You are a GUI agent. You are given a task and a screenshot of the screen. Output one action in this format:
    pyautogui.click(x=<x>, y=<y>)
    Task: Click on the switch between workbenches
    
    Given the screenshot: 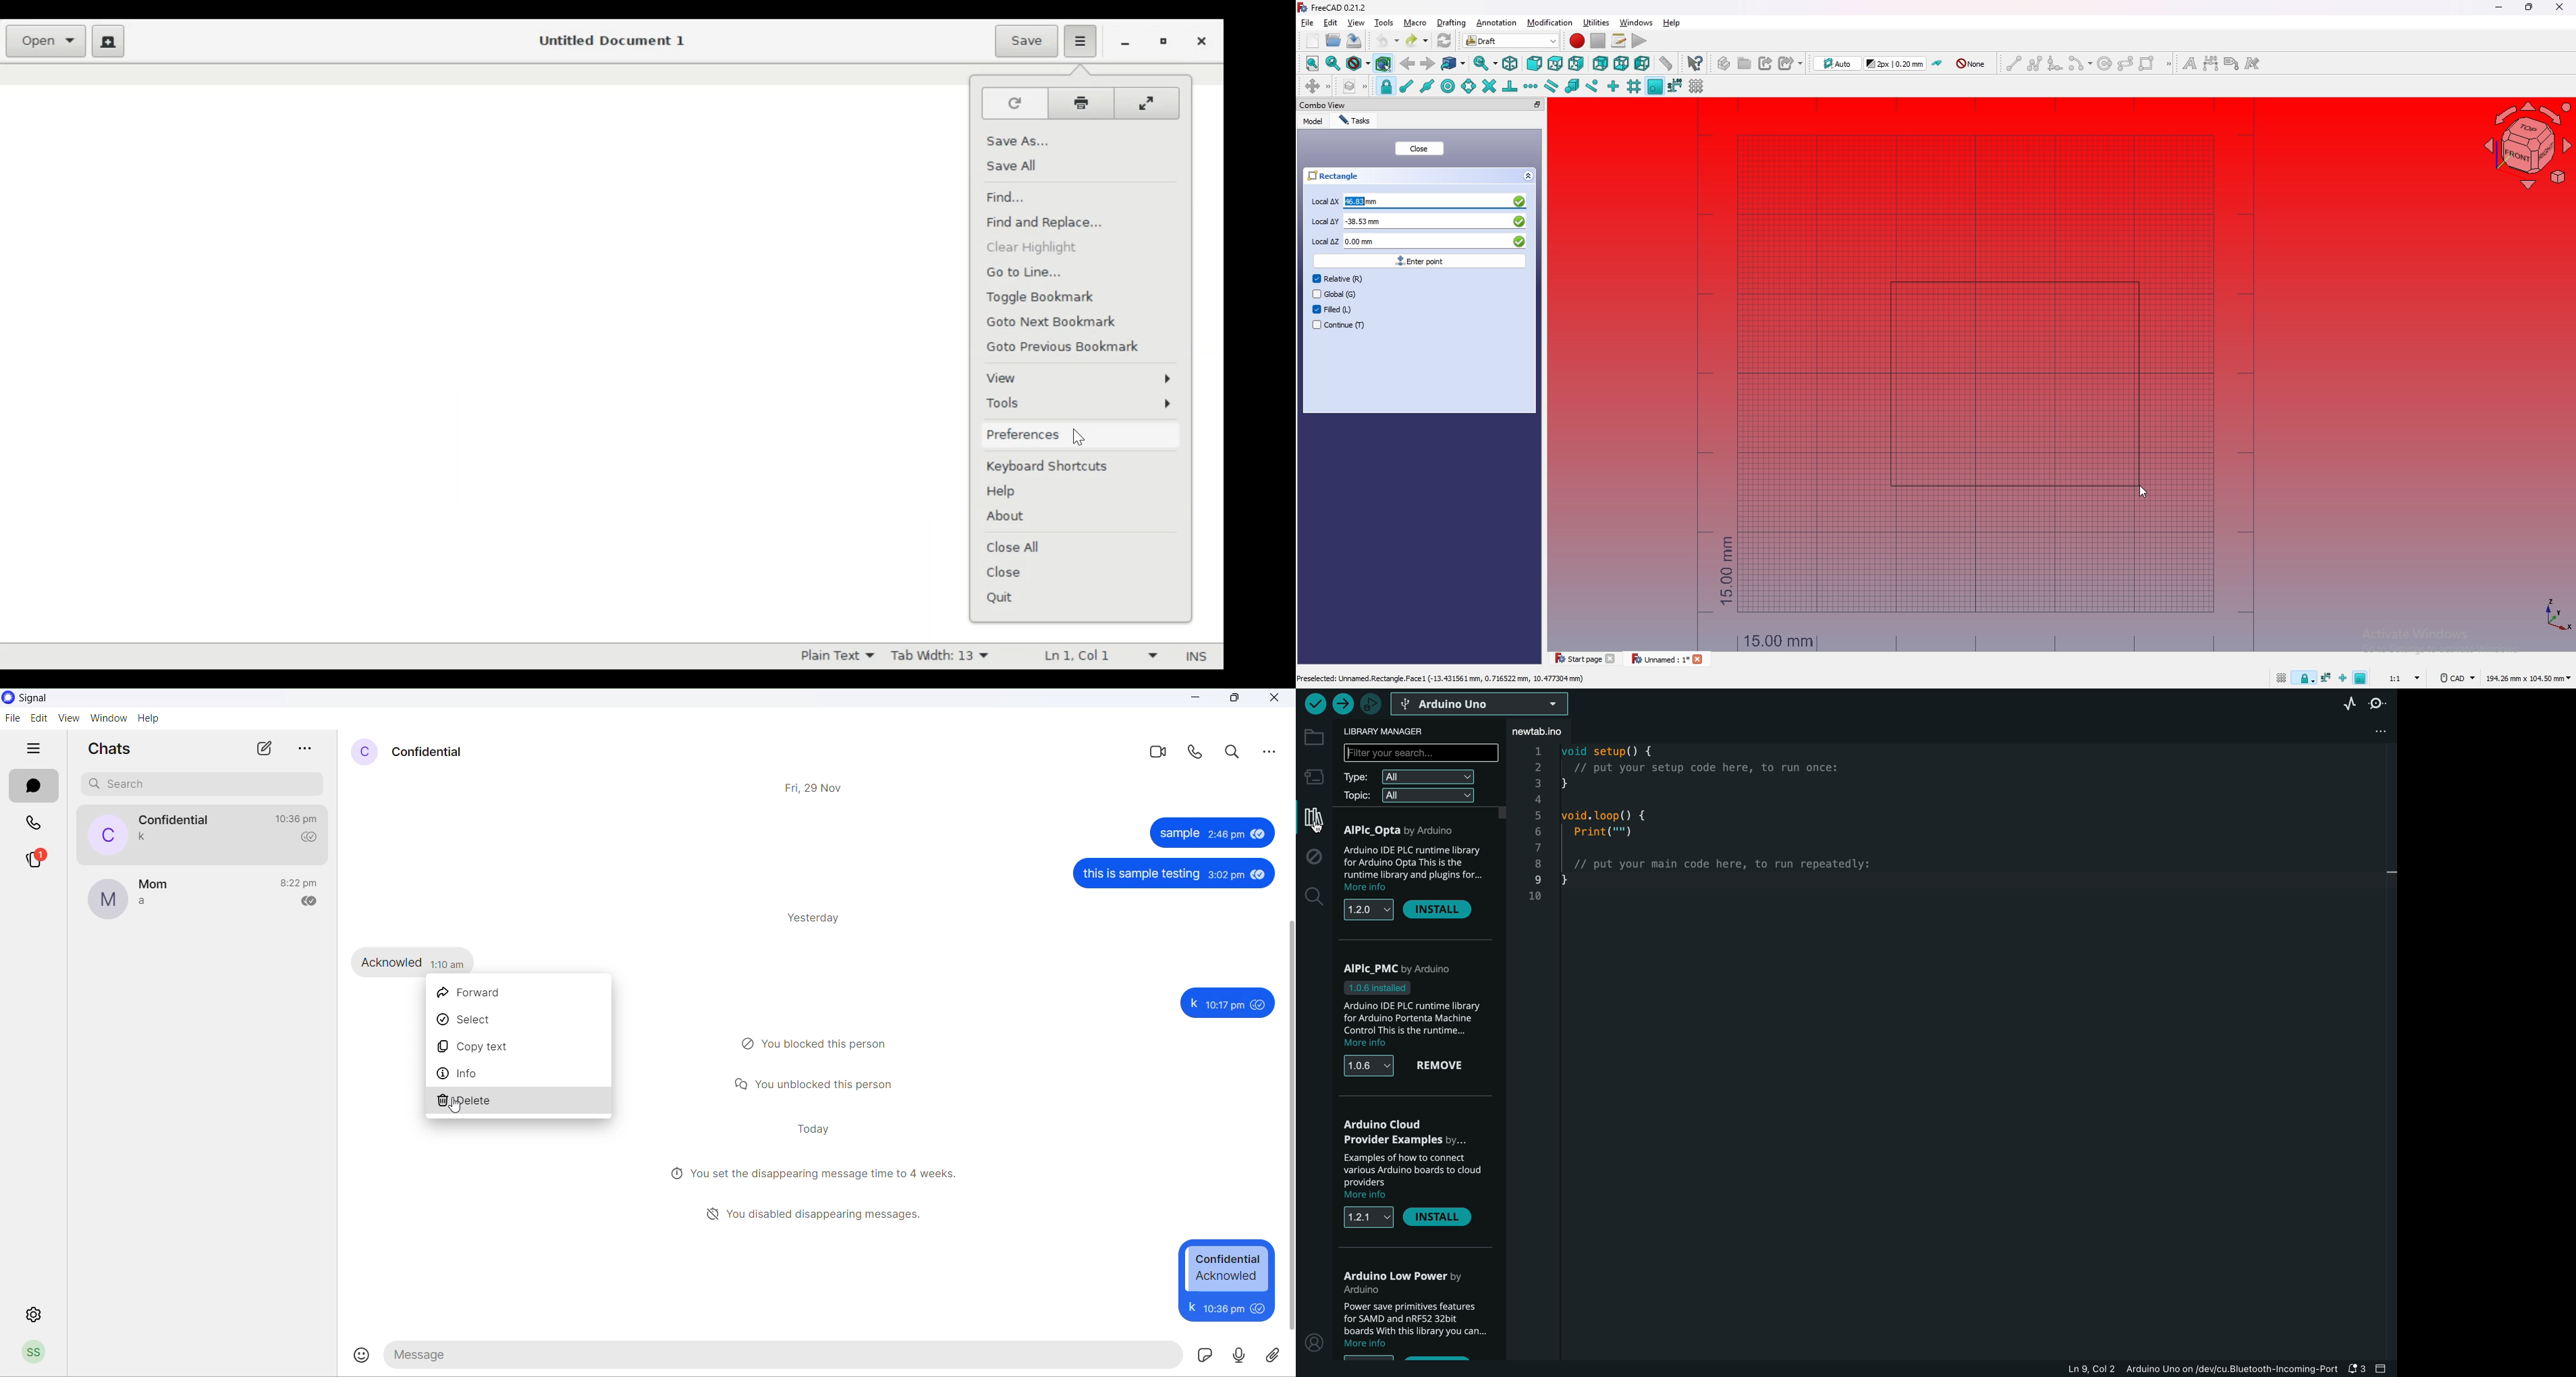 What is the action you would take?
    pyautogui.click(x=1532, y=40)
    